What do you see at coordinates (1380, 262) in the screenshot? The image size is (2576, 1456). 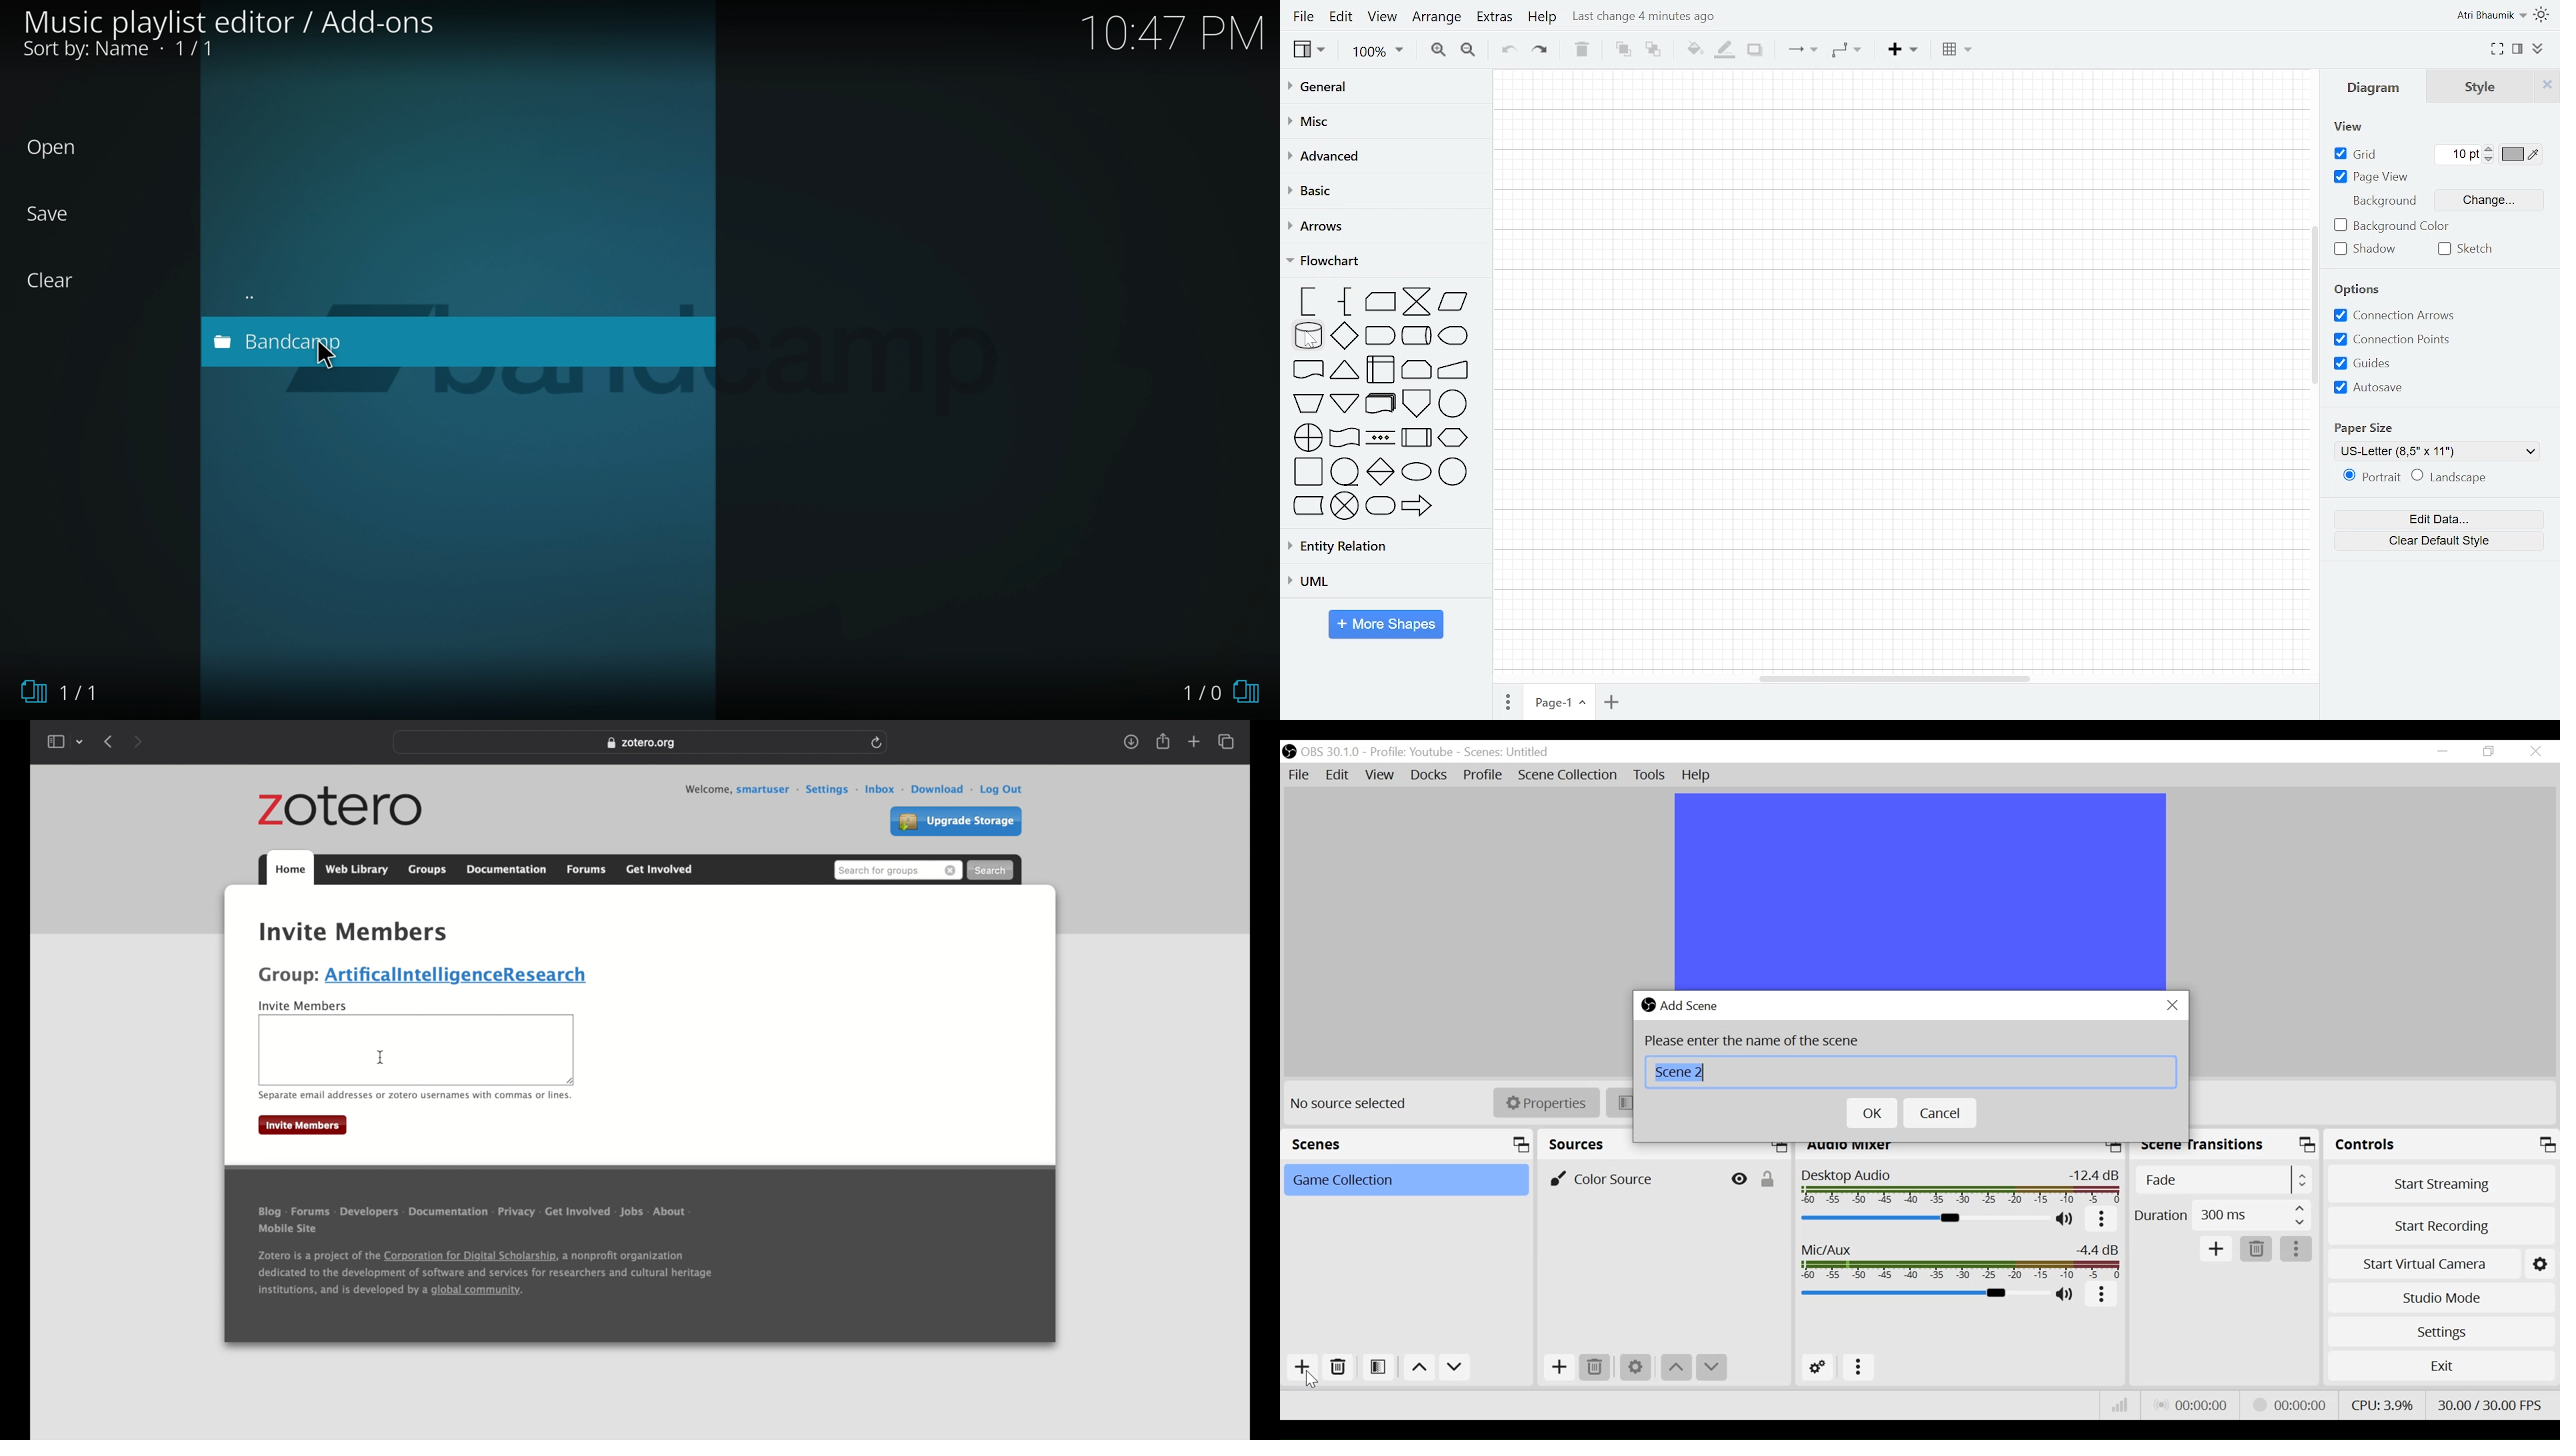 I see `Flowchart` at bounding box center [1380, 262].